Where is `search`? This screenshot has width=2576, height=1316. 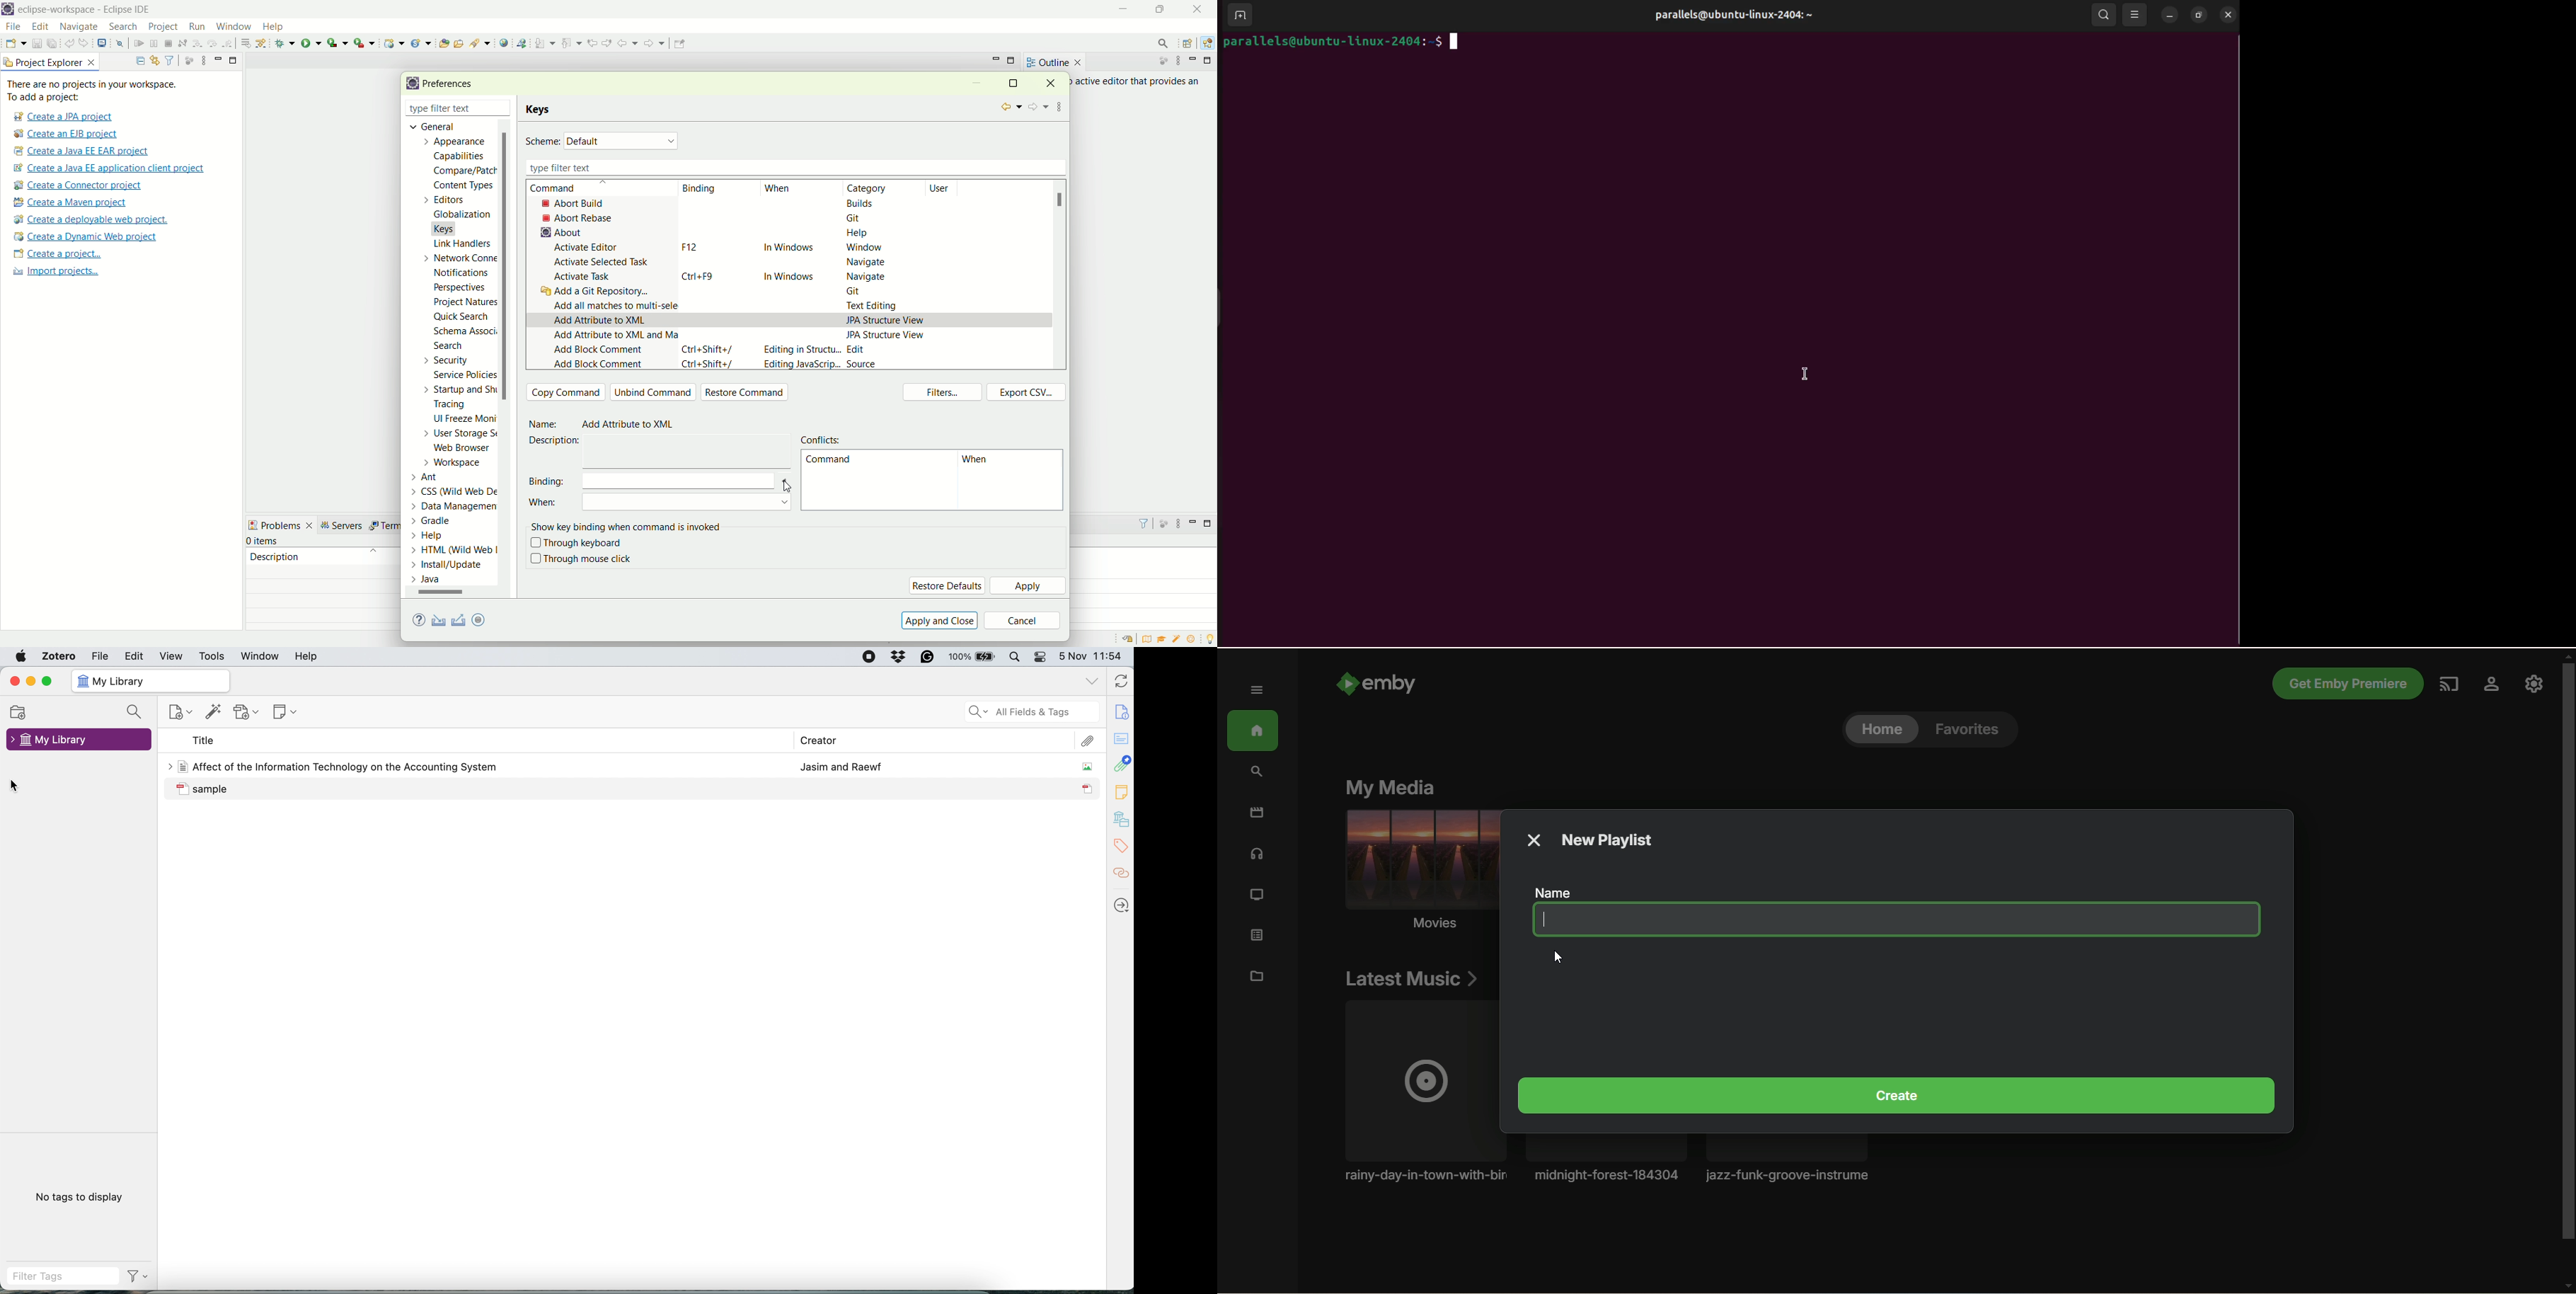 search is located at coordinates (481, 42).